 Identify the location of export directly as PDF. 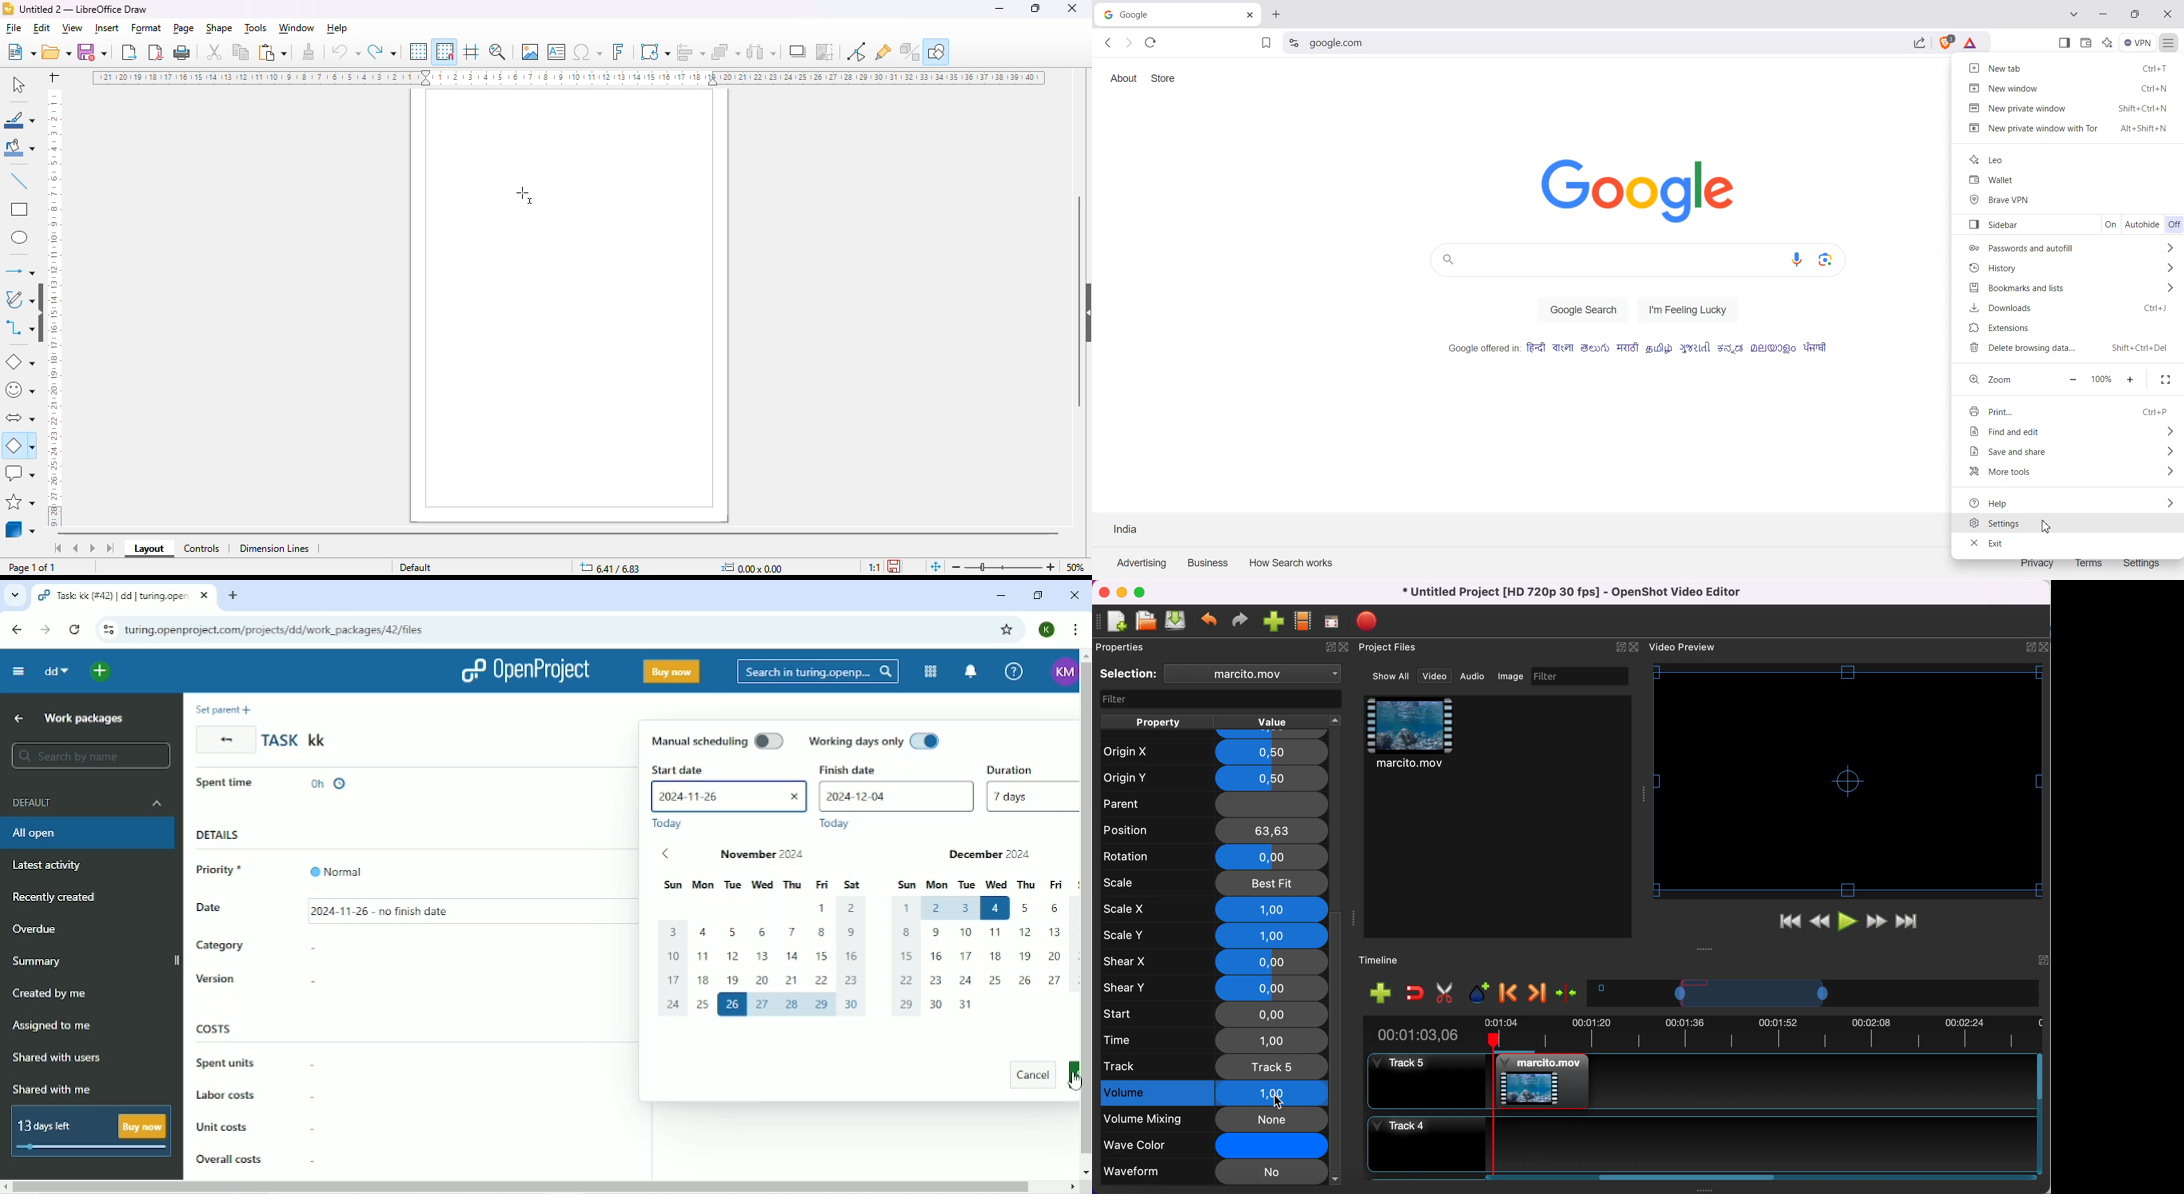
(157, 53).